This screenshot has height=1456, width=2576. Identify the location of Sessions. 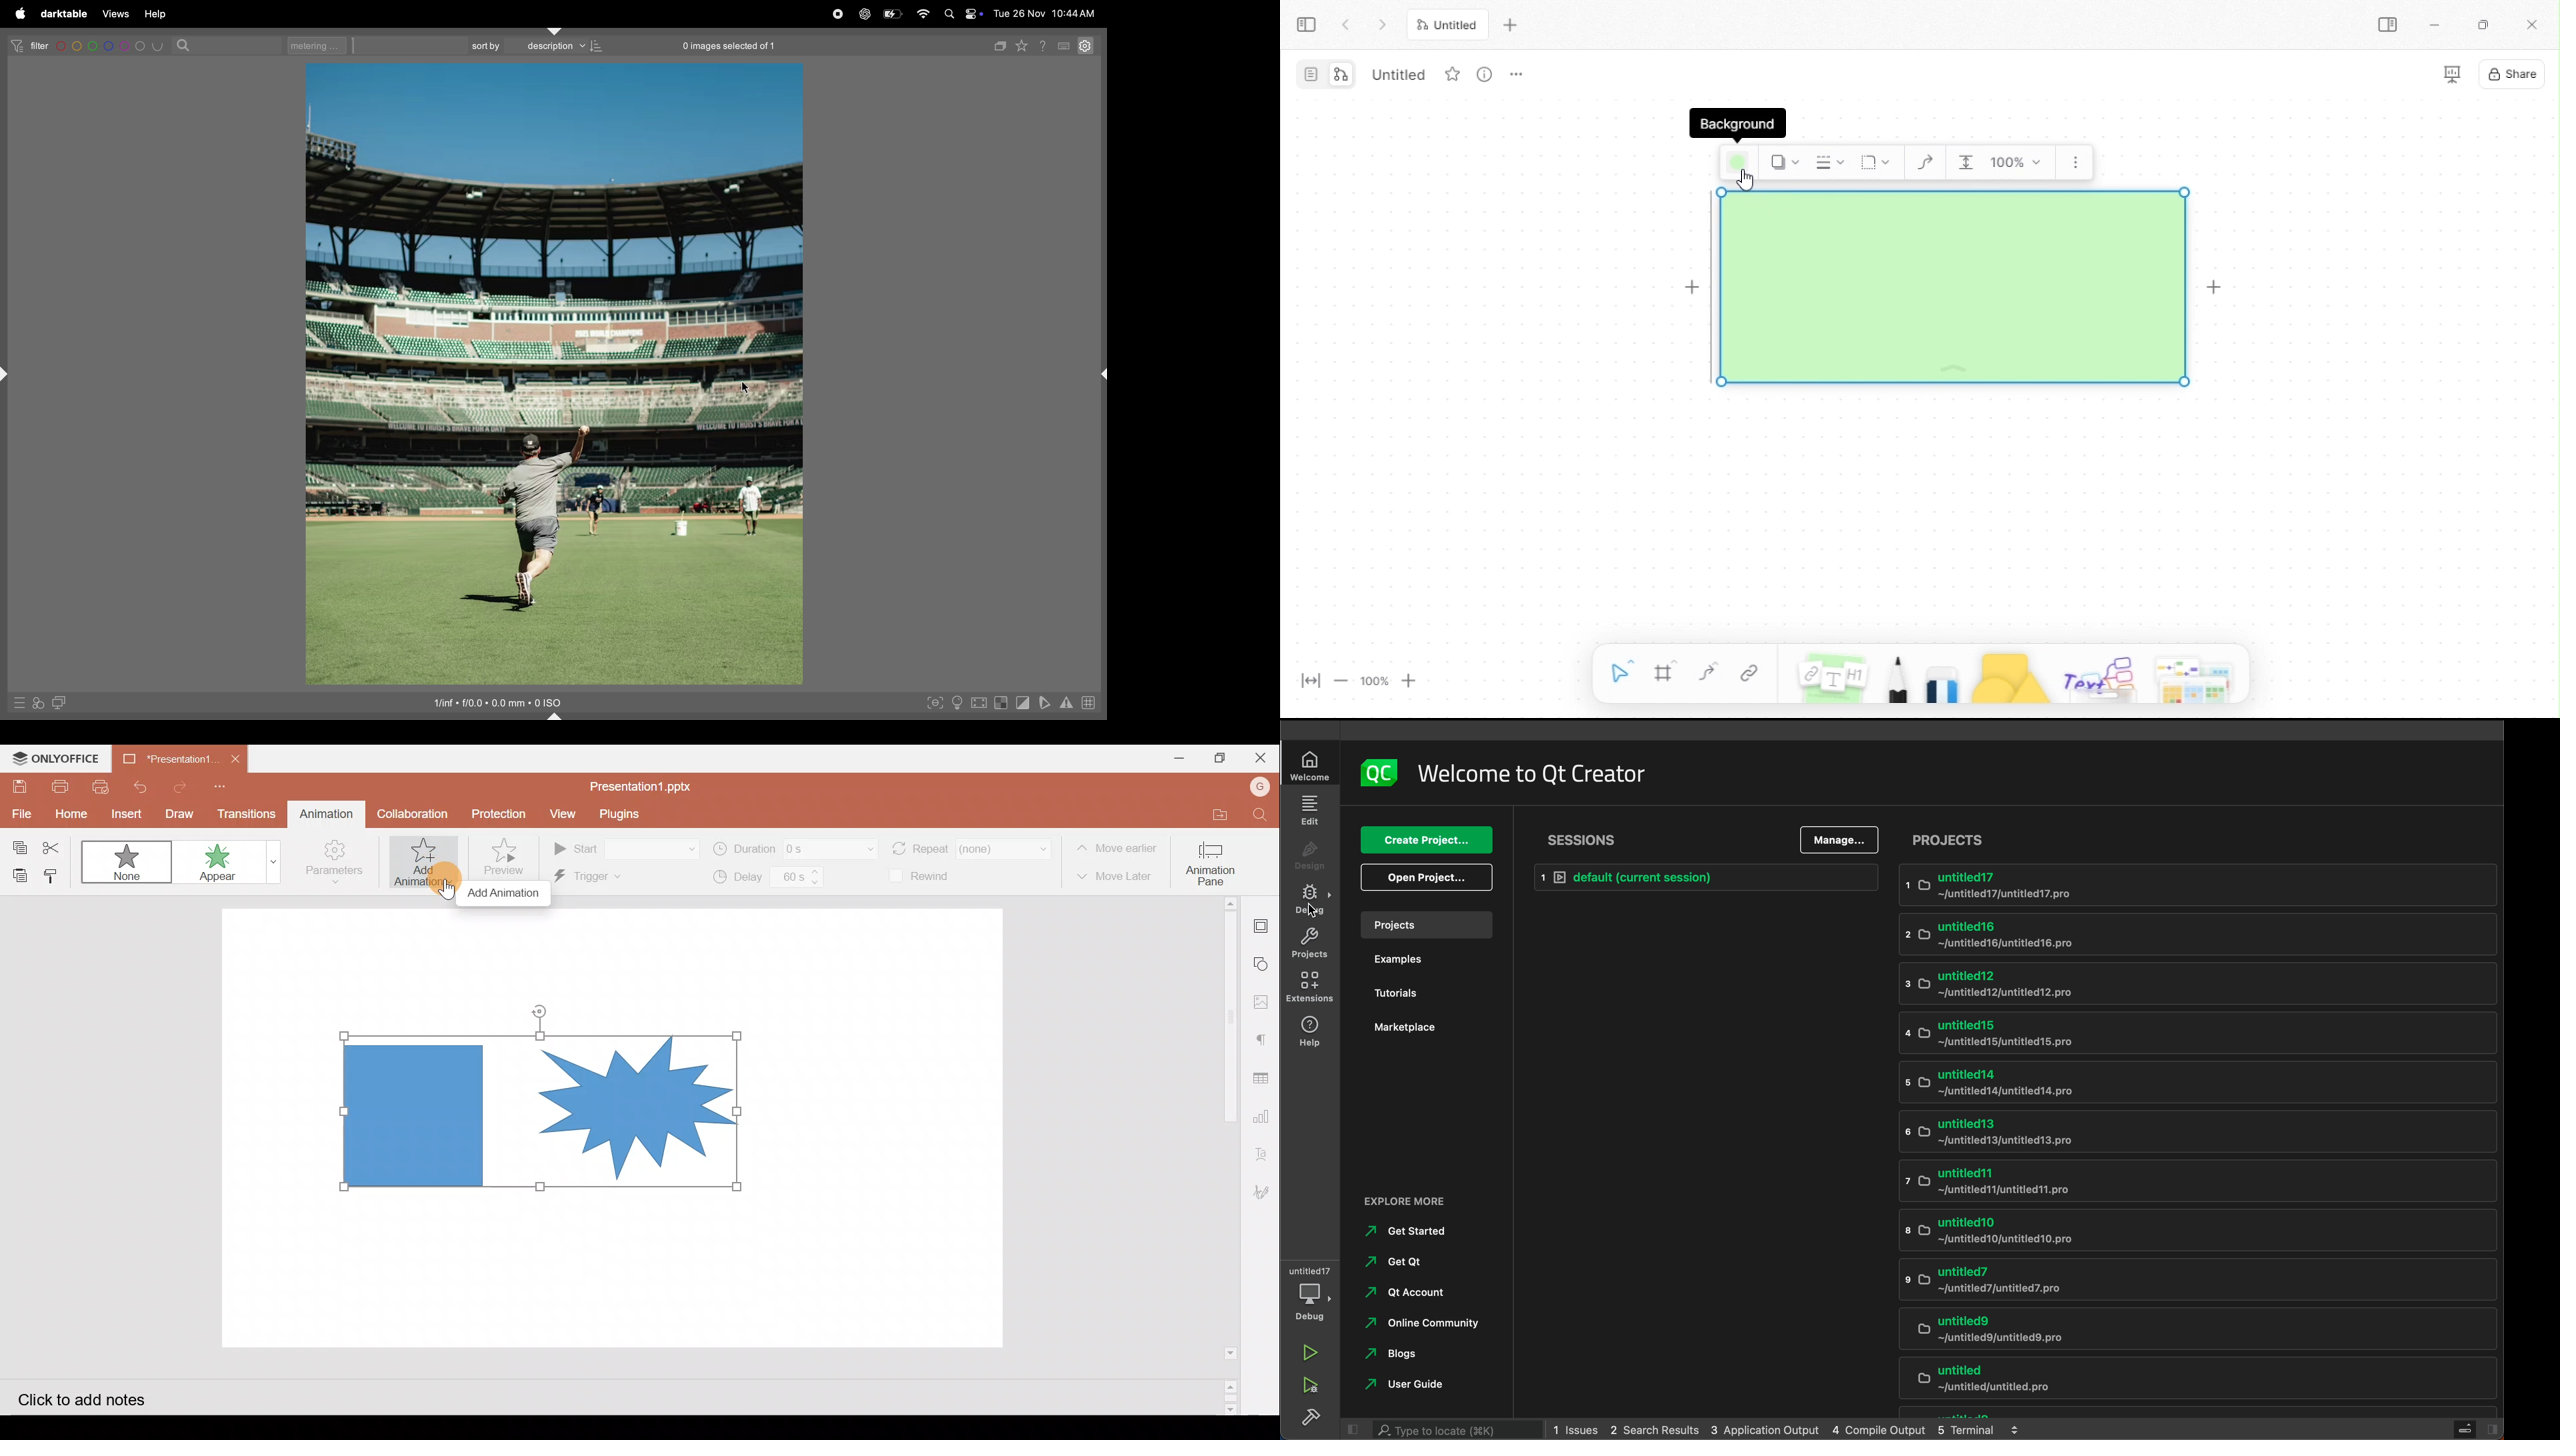
(1580, 840).